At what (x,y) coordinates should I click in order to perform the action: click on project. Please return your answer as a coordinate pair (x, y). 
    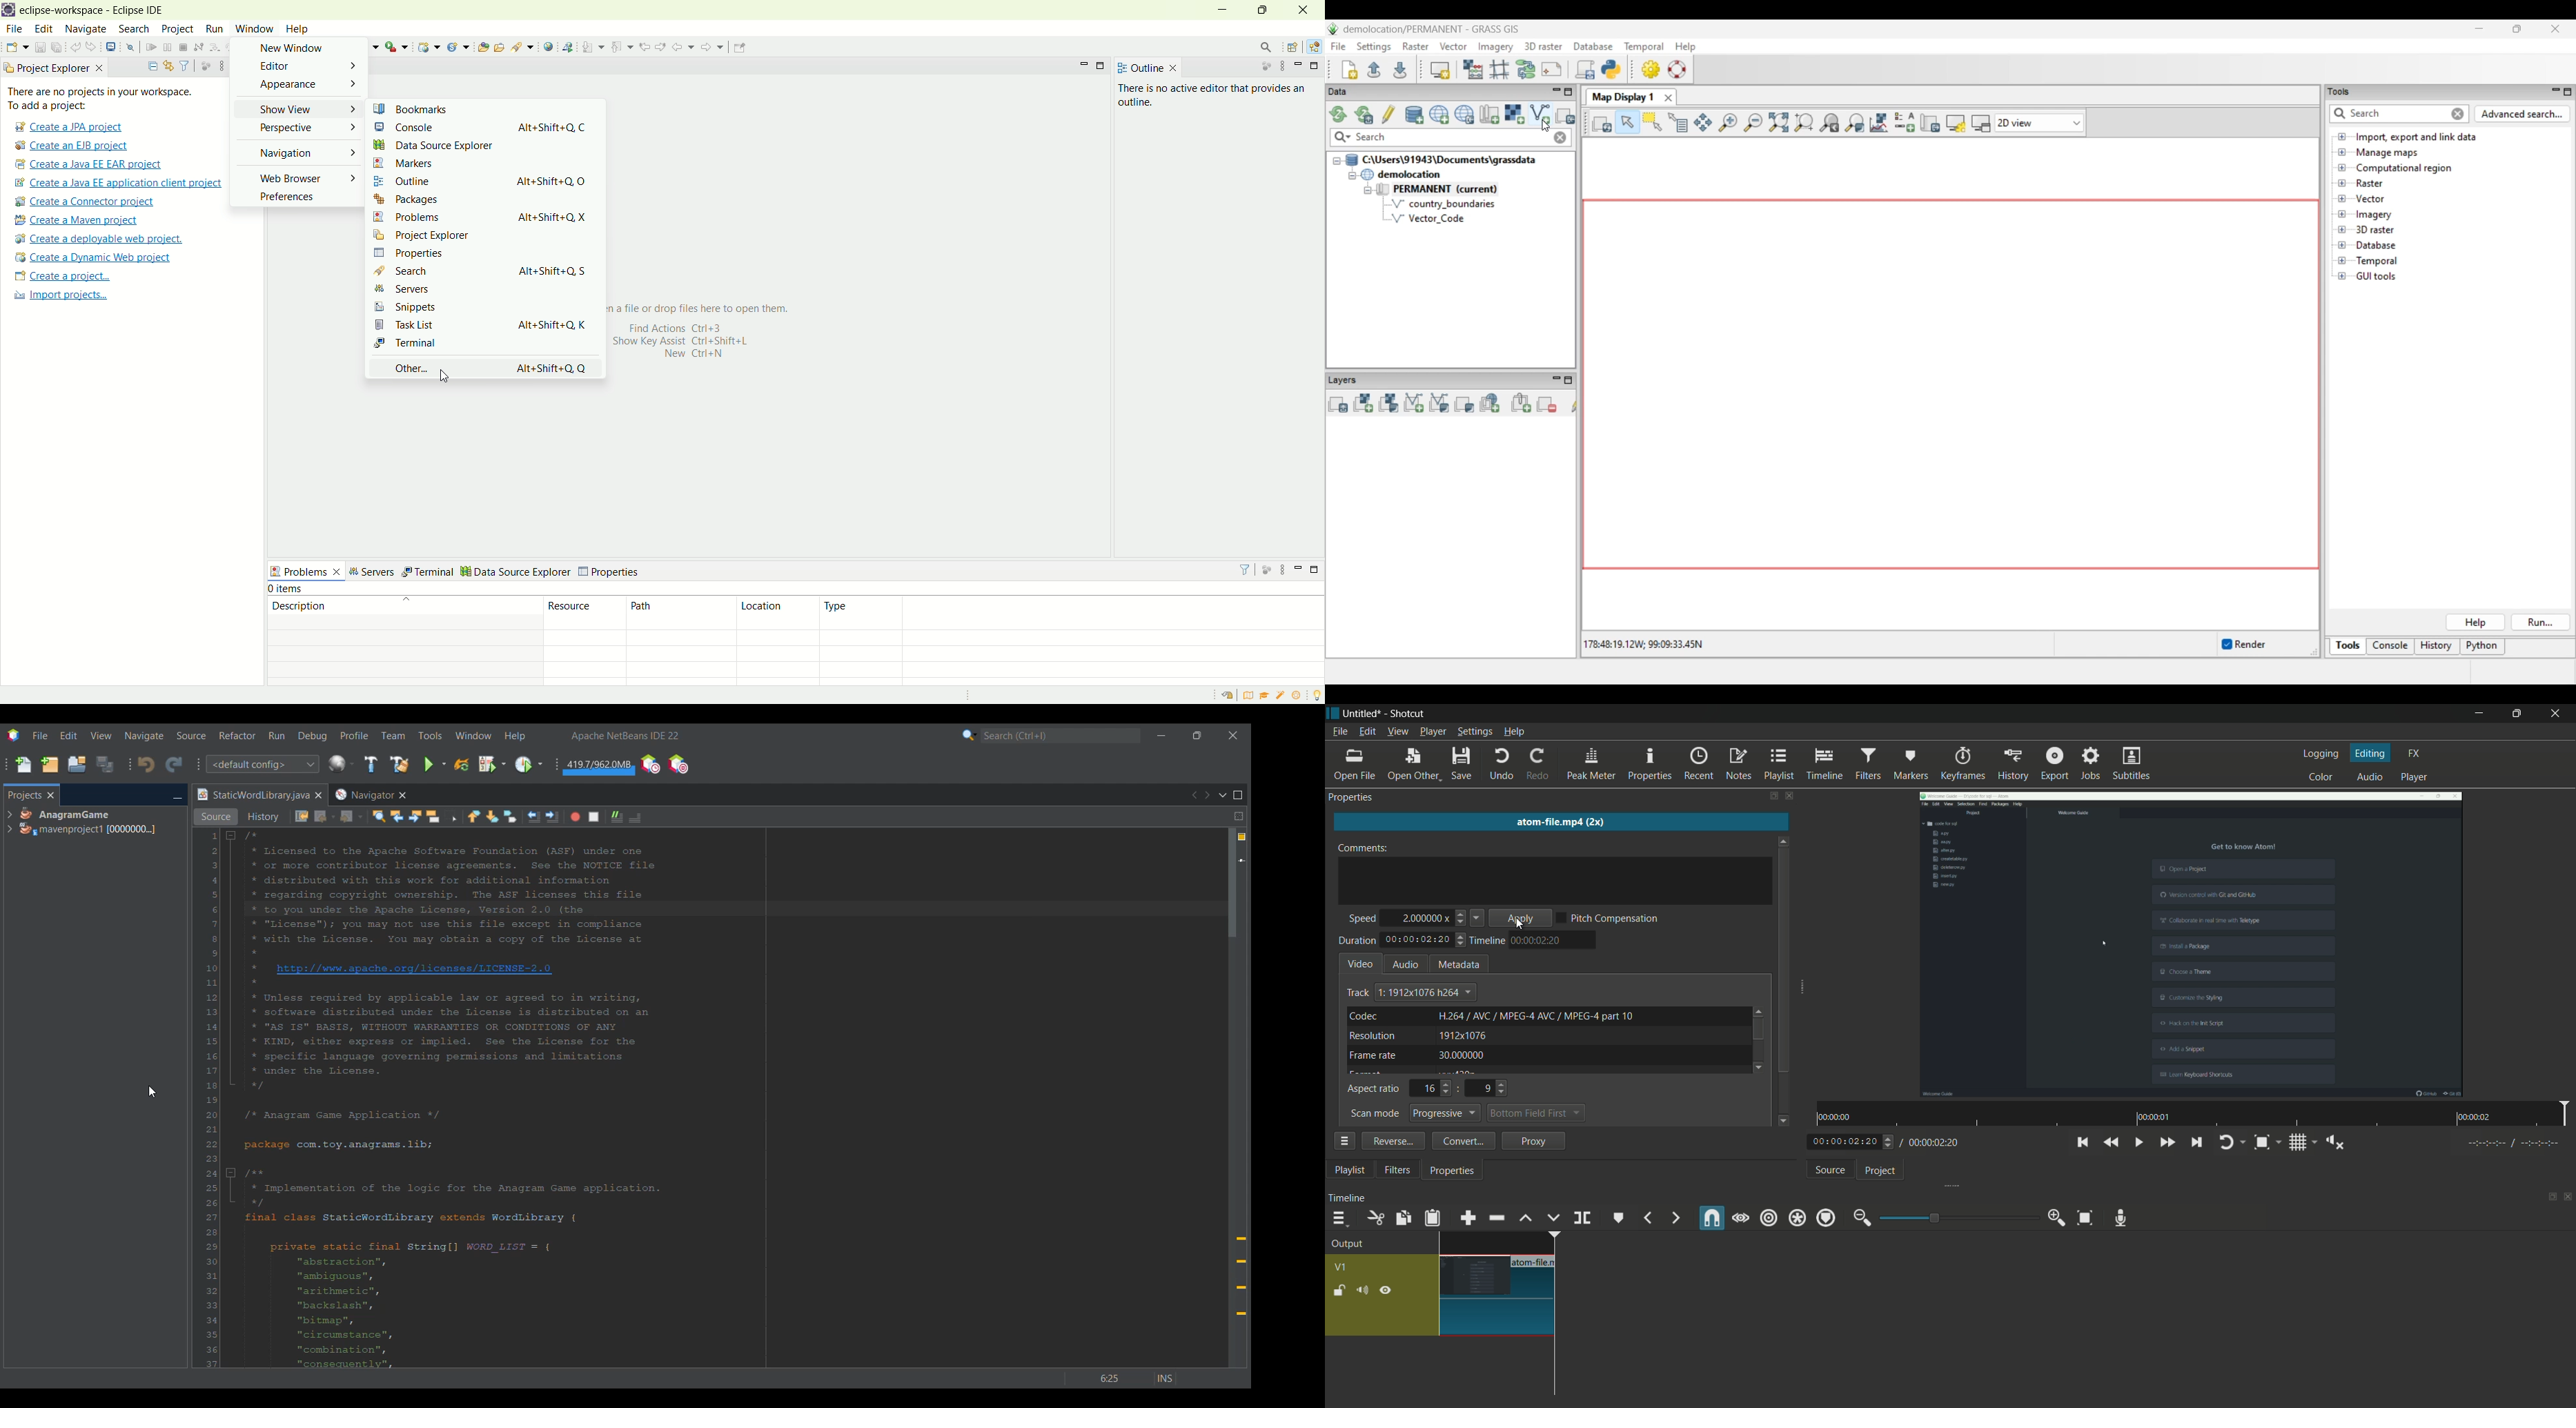
    Looking at the image, I should click on (1881, 1170).